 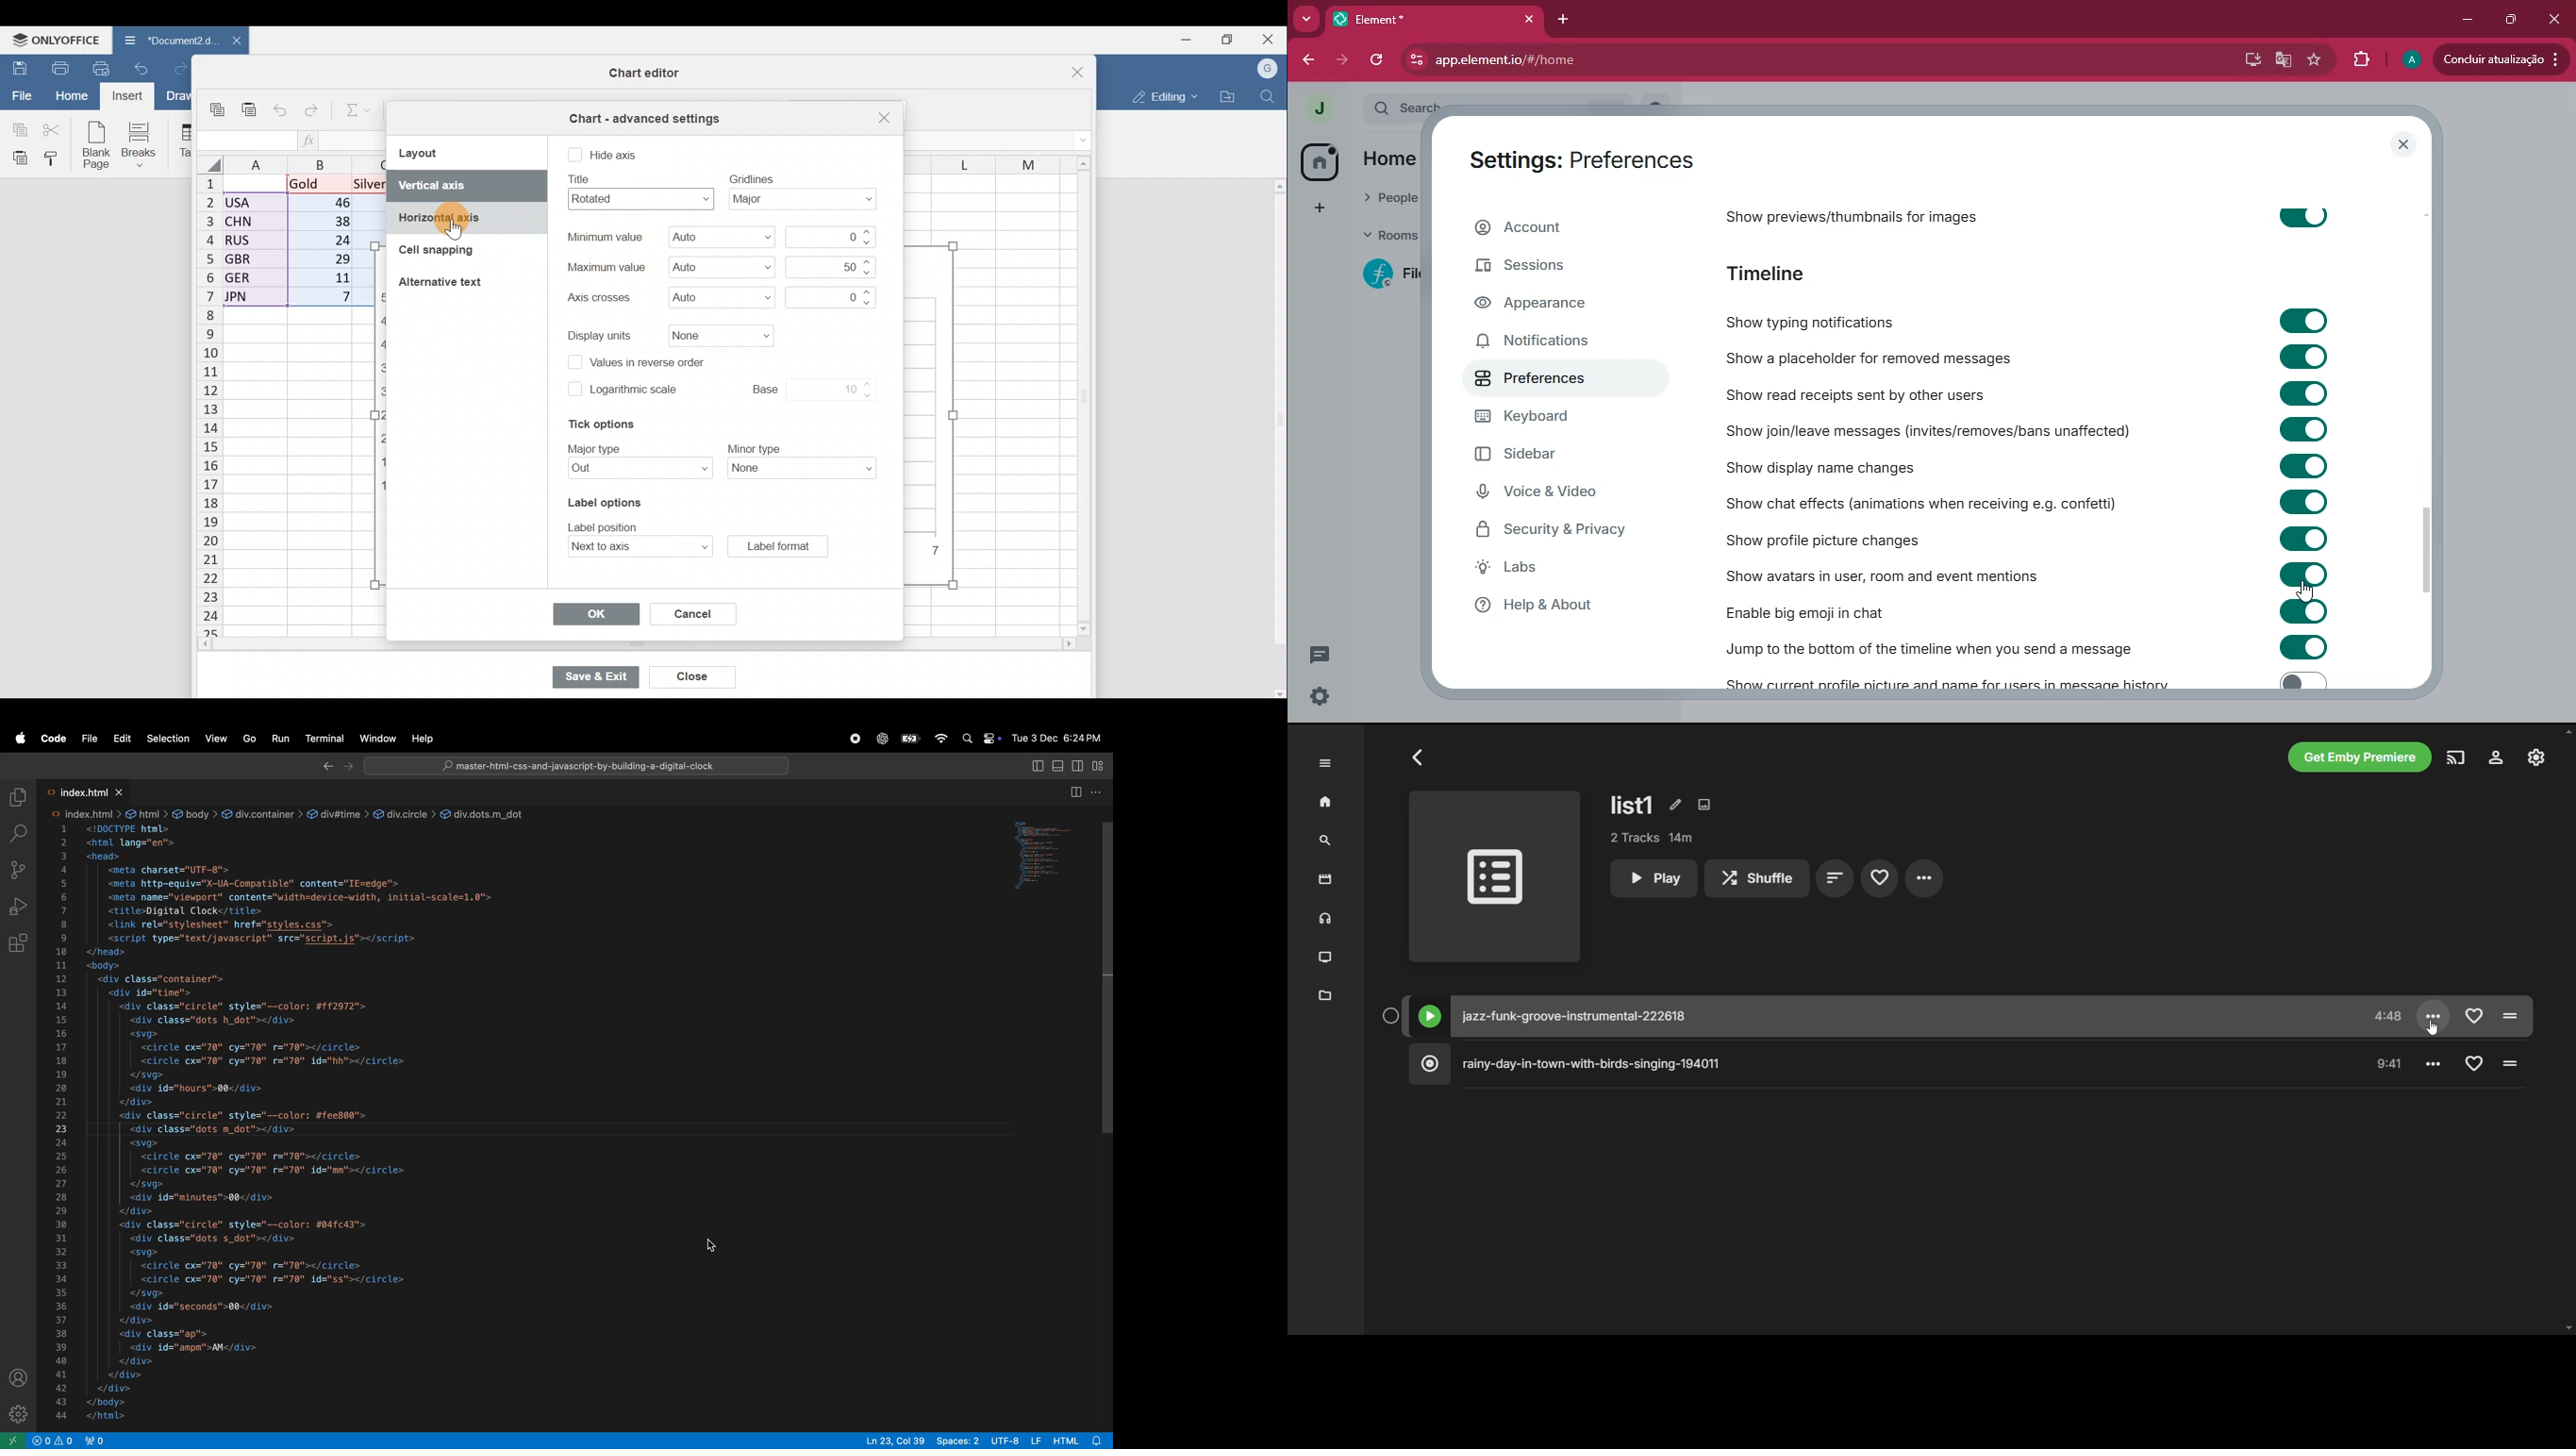 I want to click on Values in reverse order, so click(x=653, y=364).